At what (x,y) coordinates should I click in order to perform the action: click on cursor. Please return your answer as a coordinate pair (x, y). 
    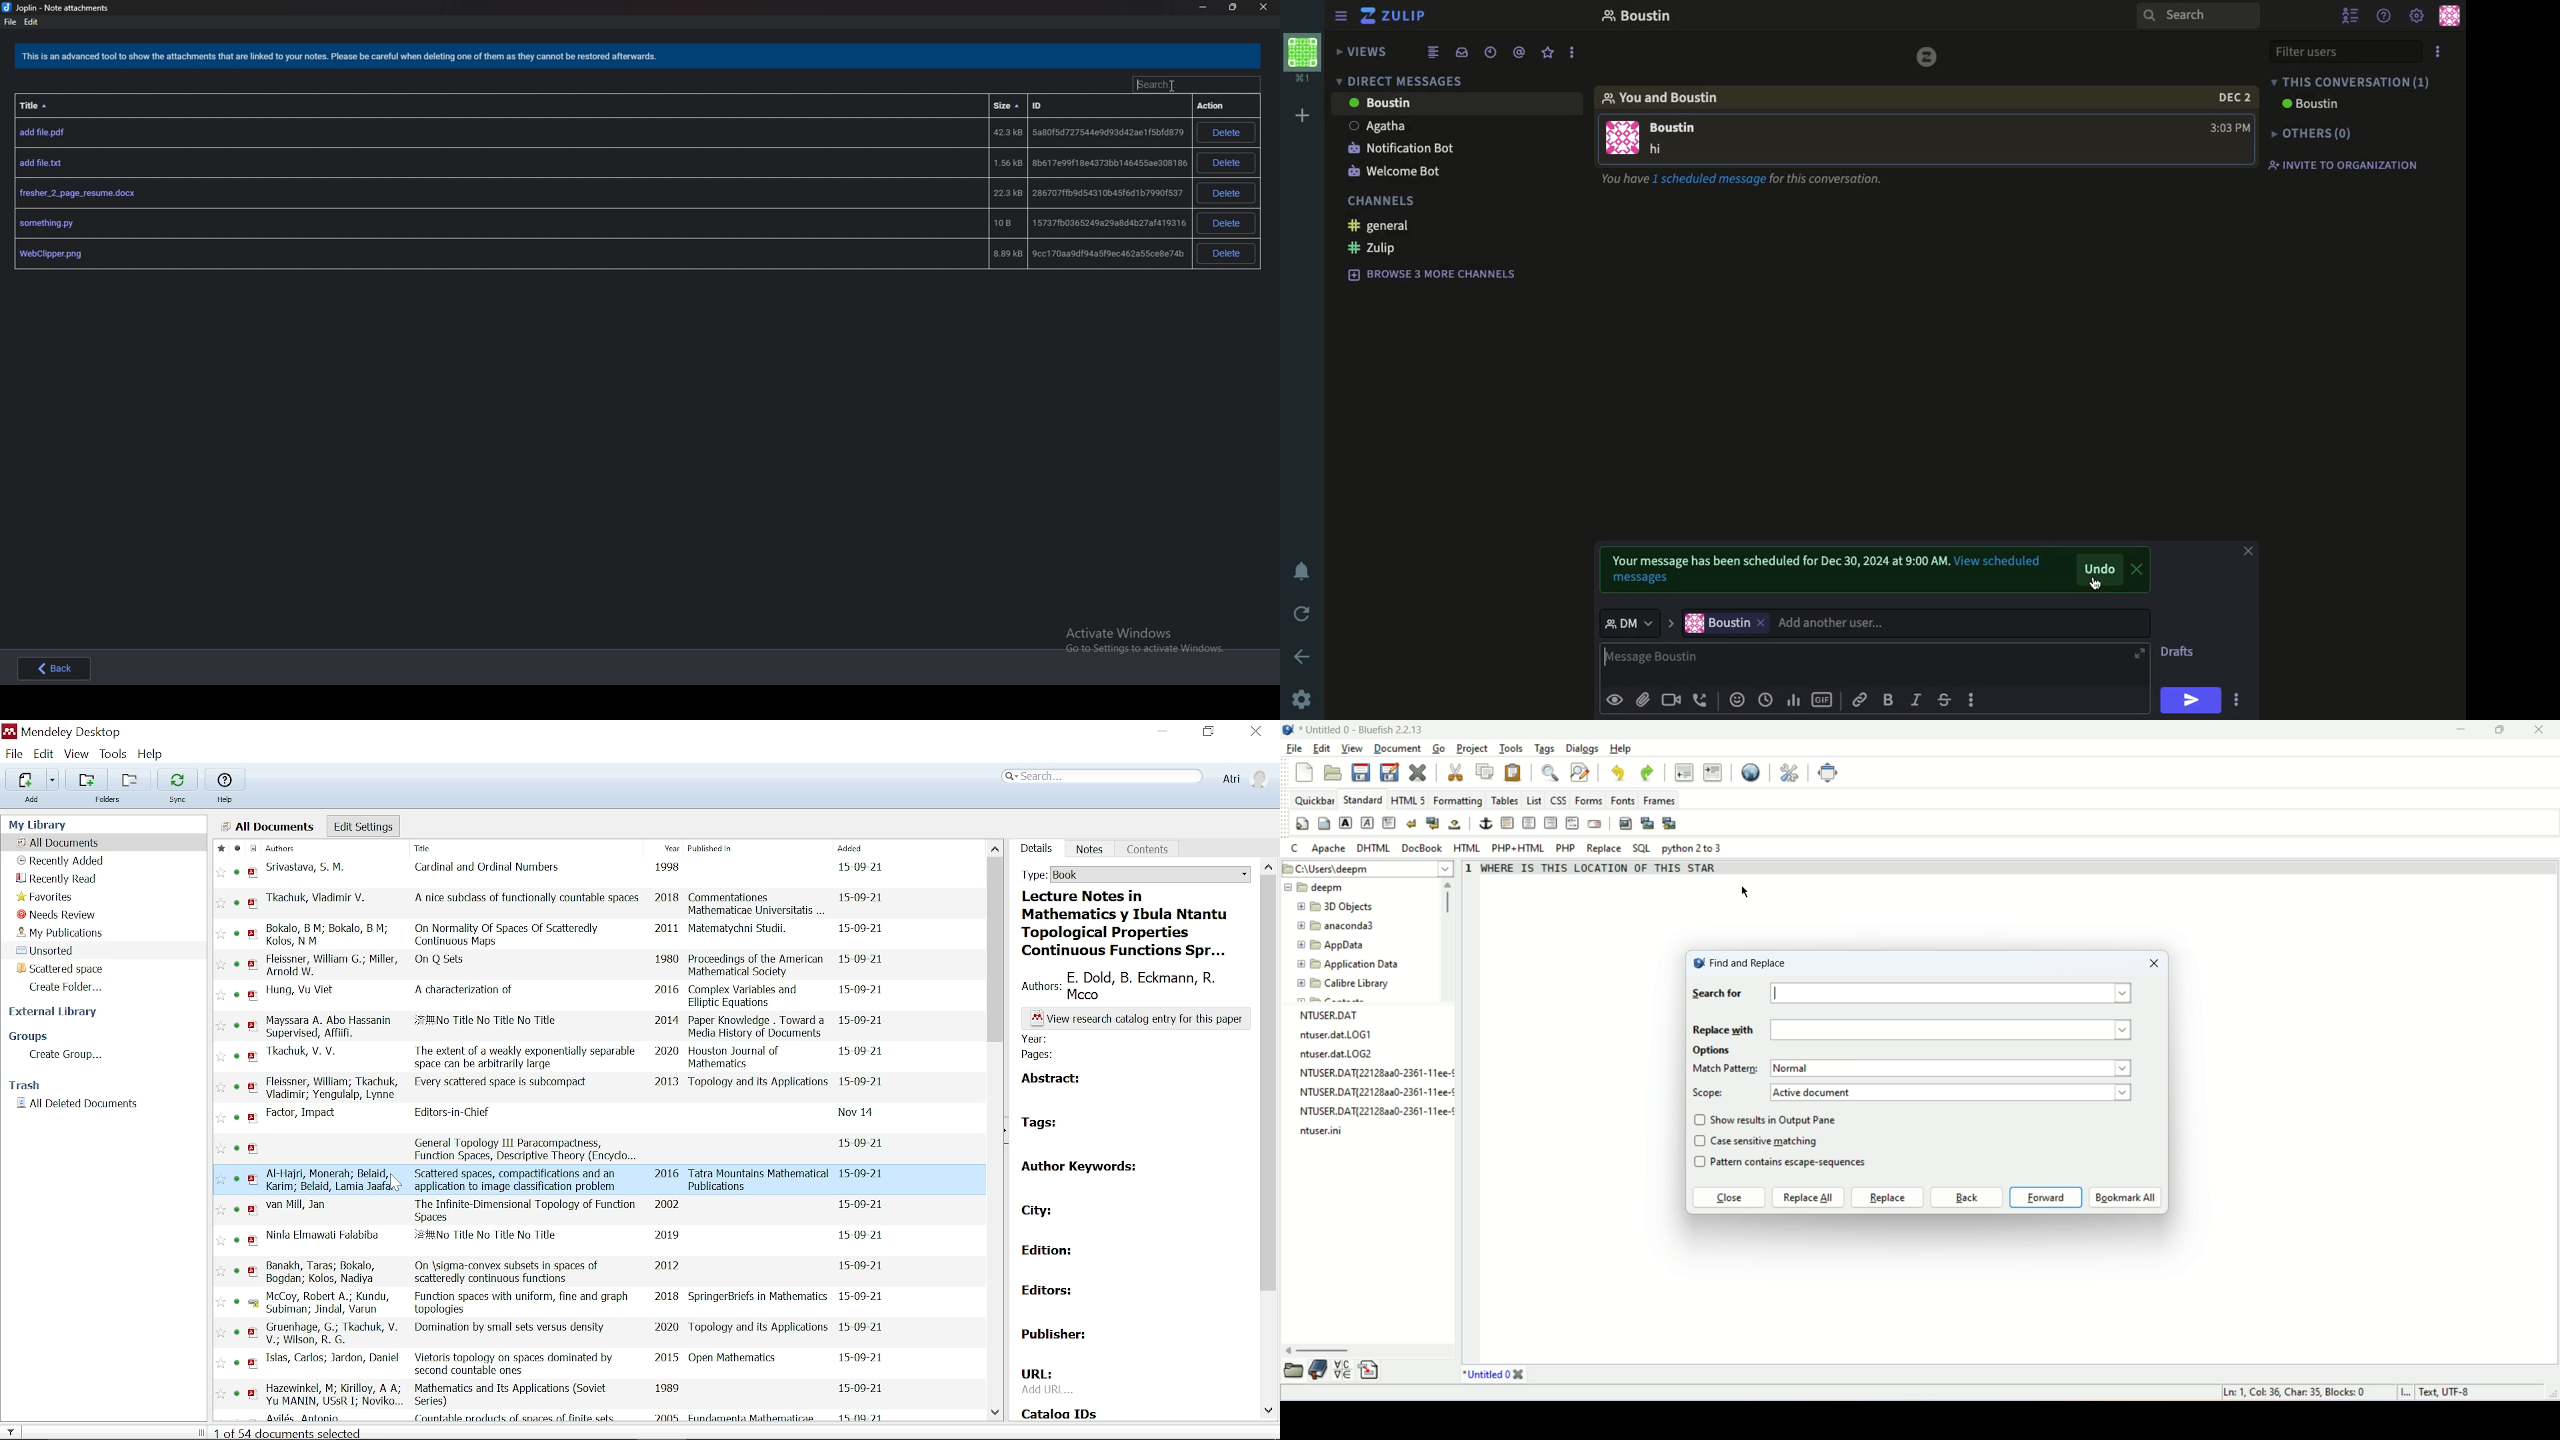
    Looking at the image, I should click on (400, 1184).